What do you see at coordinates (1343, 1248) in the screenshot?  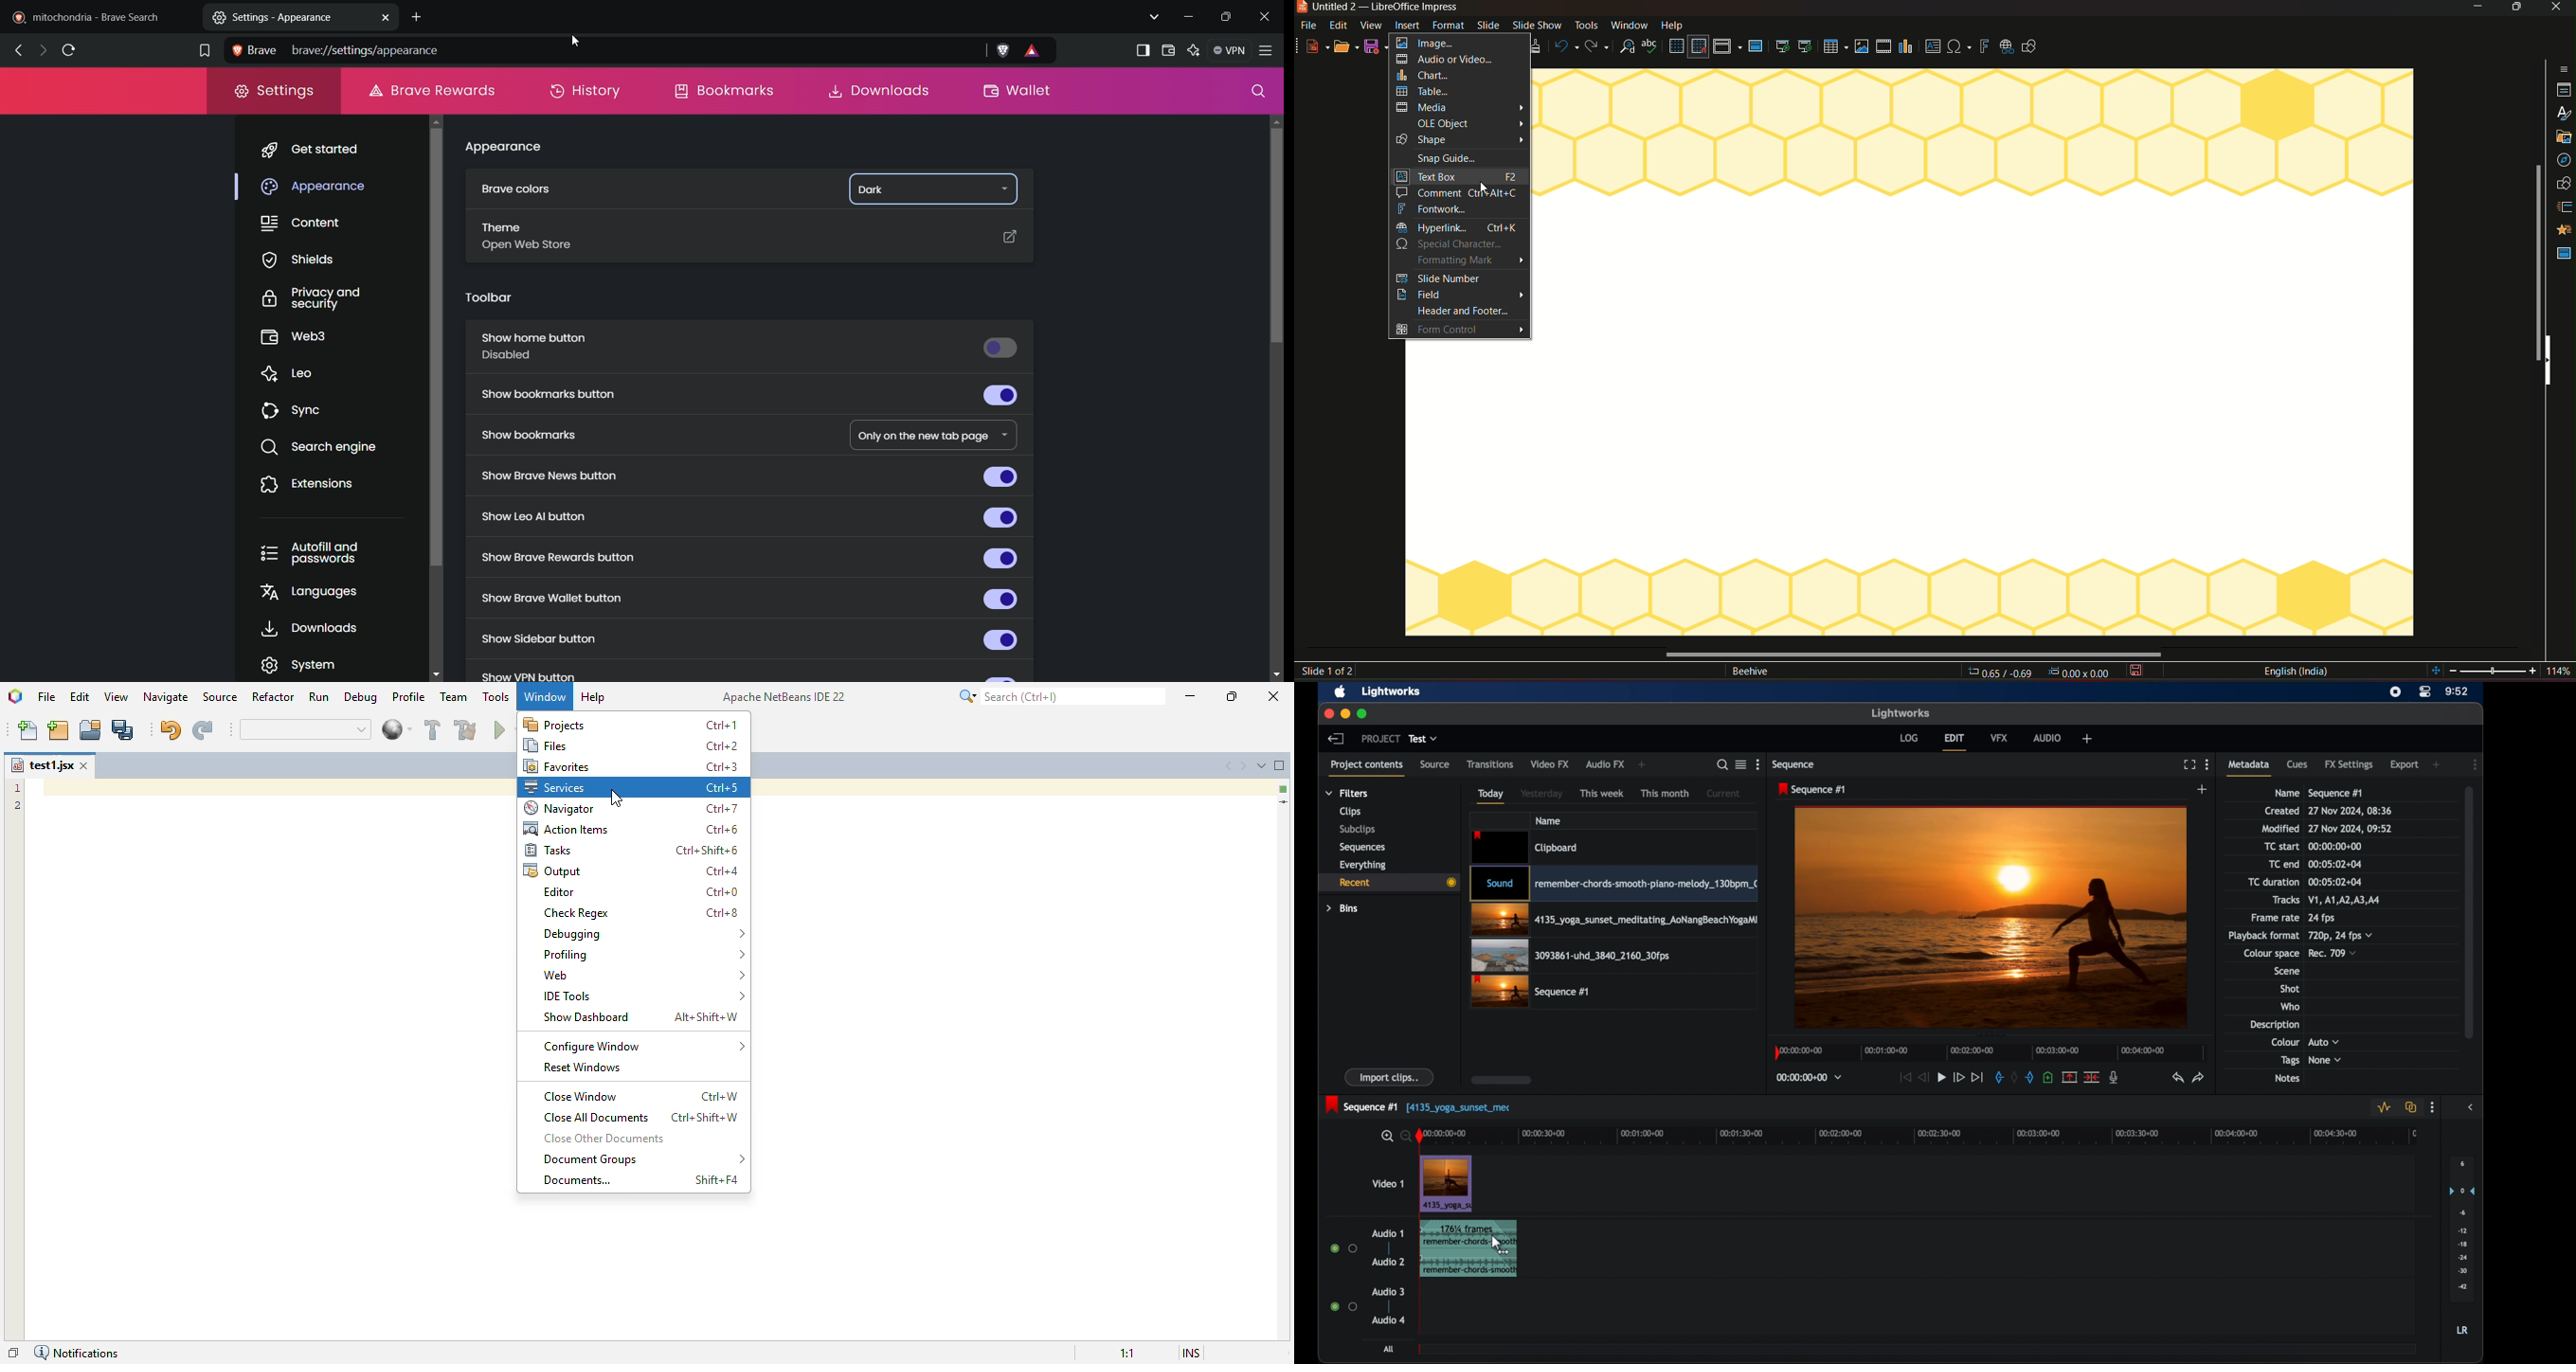 I see `radio buttons` at bounding box center [1343, 1248].